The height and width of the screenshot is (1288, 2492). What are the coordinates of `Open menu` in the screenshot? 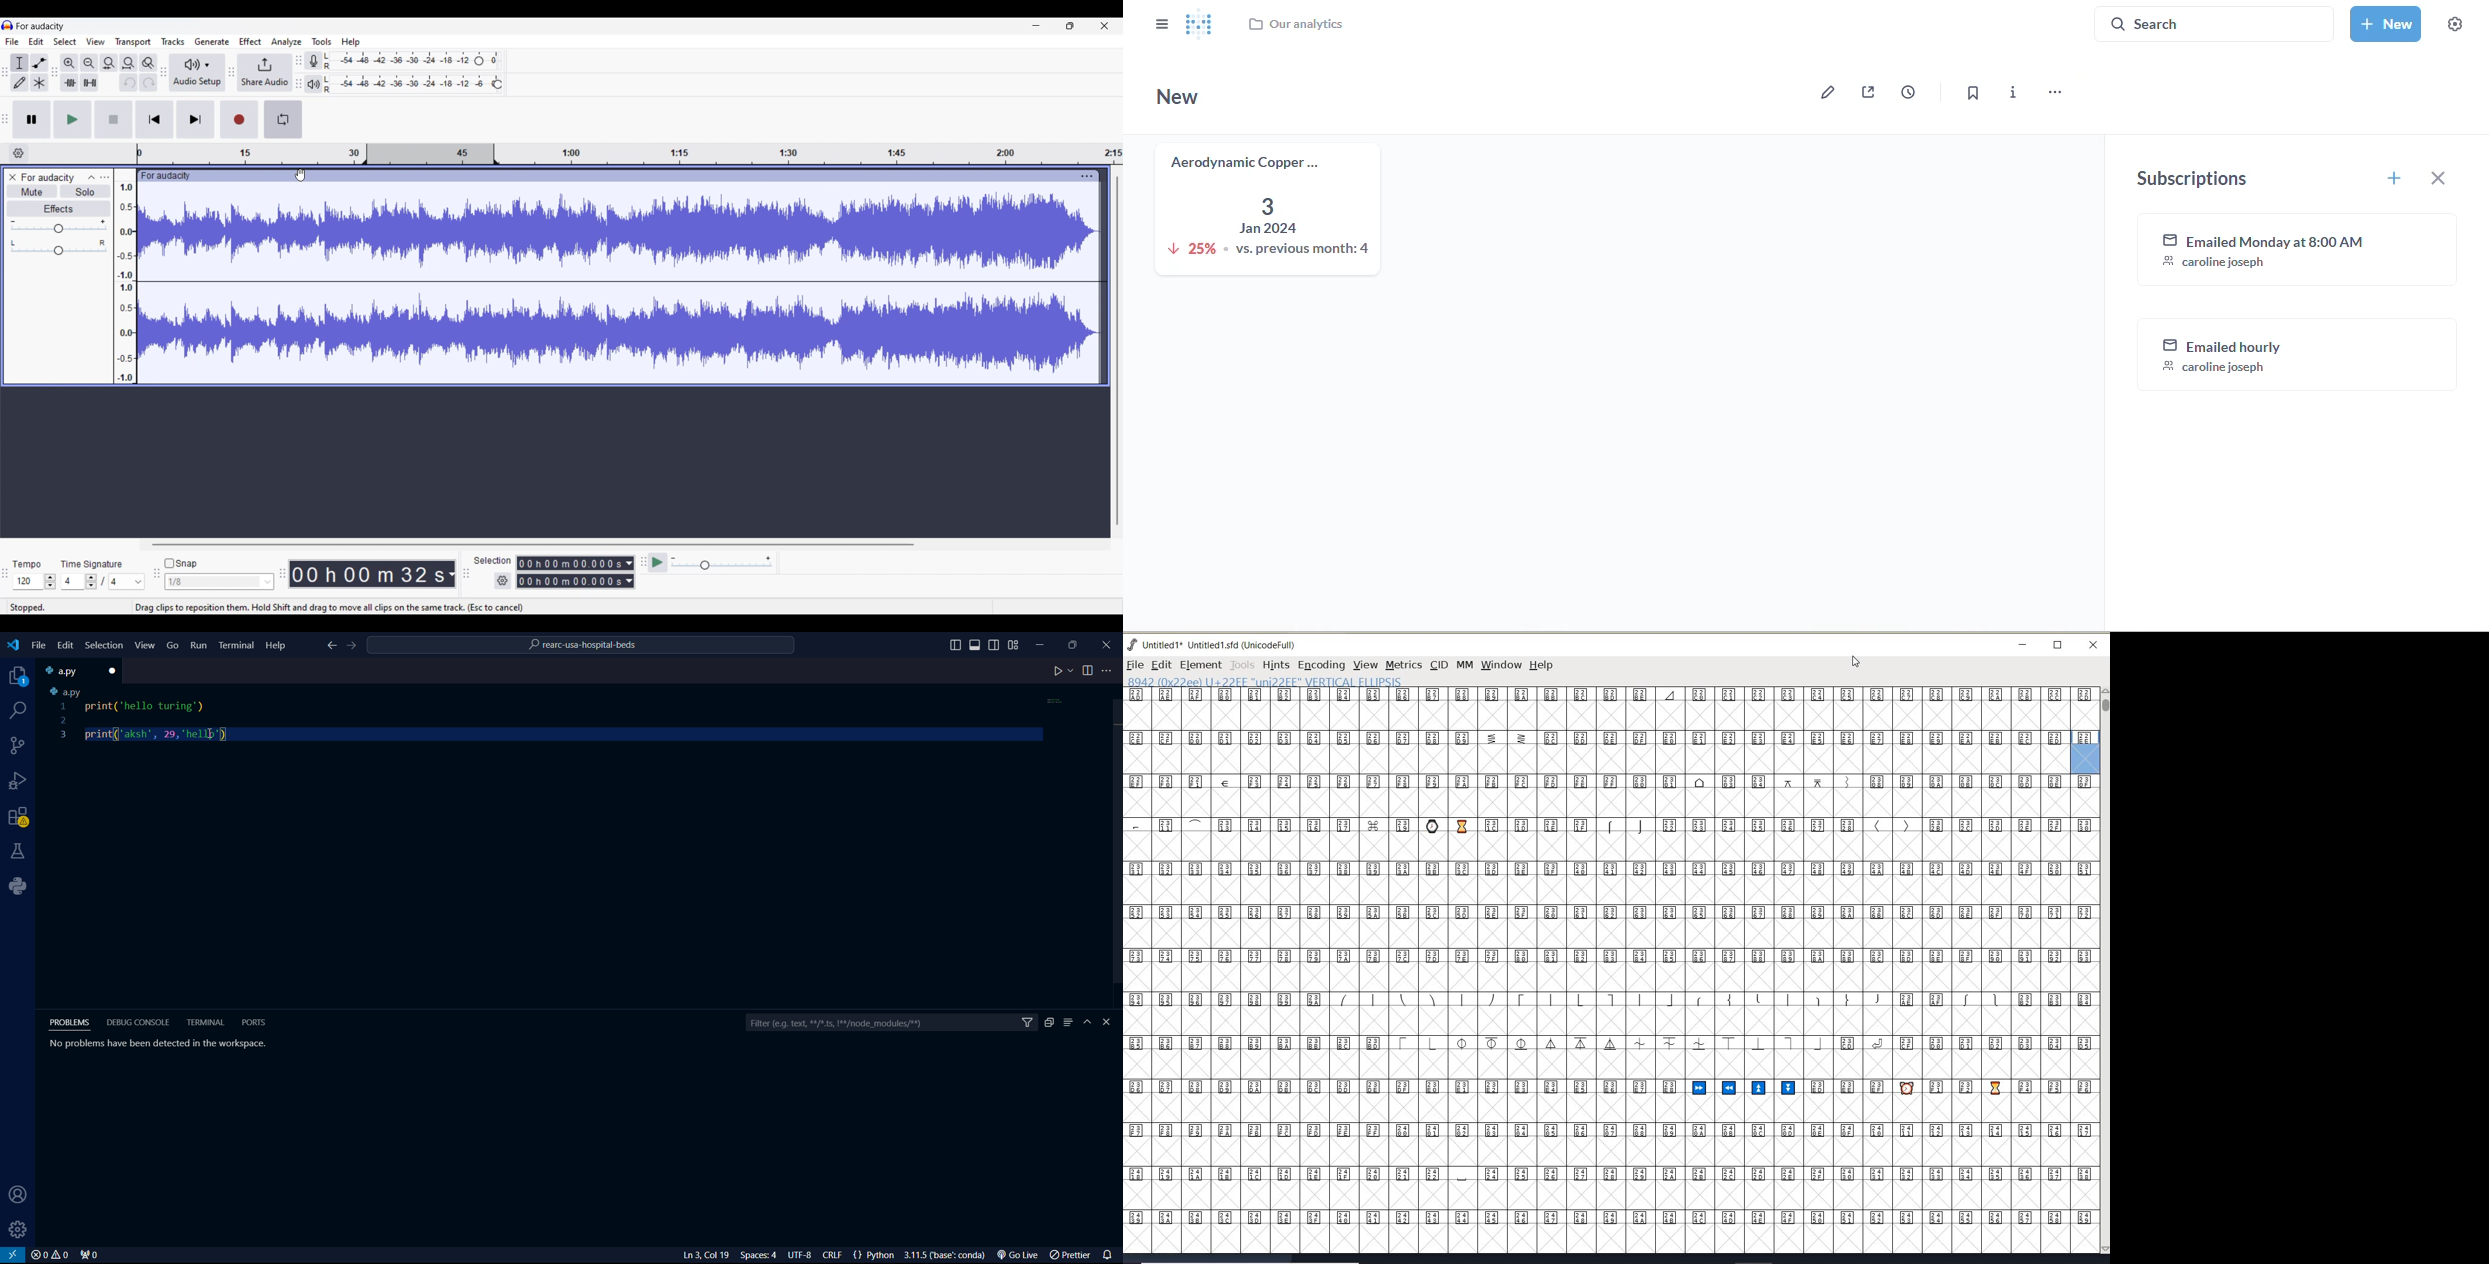 It's located at (105, 177).